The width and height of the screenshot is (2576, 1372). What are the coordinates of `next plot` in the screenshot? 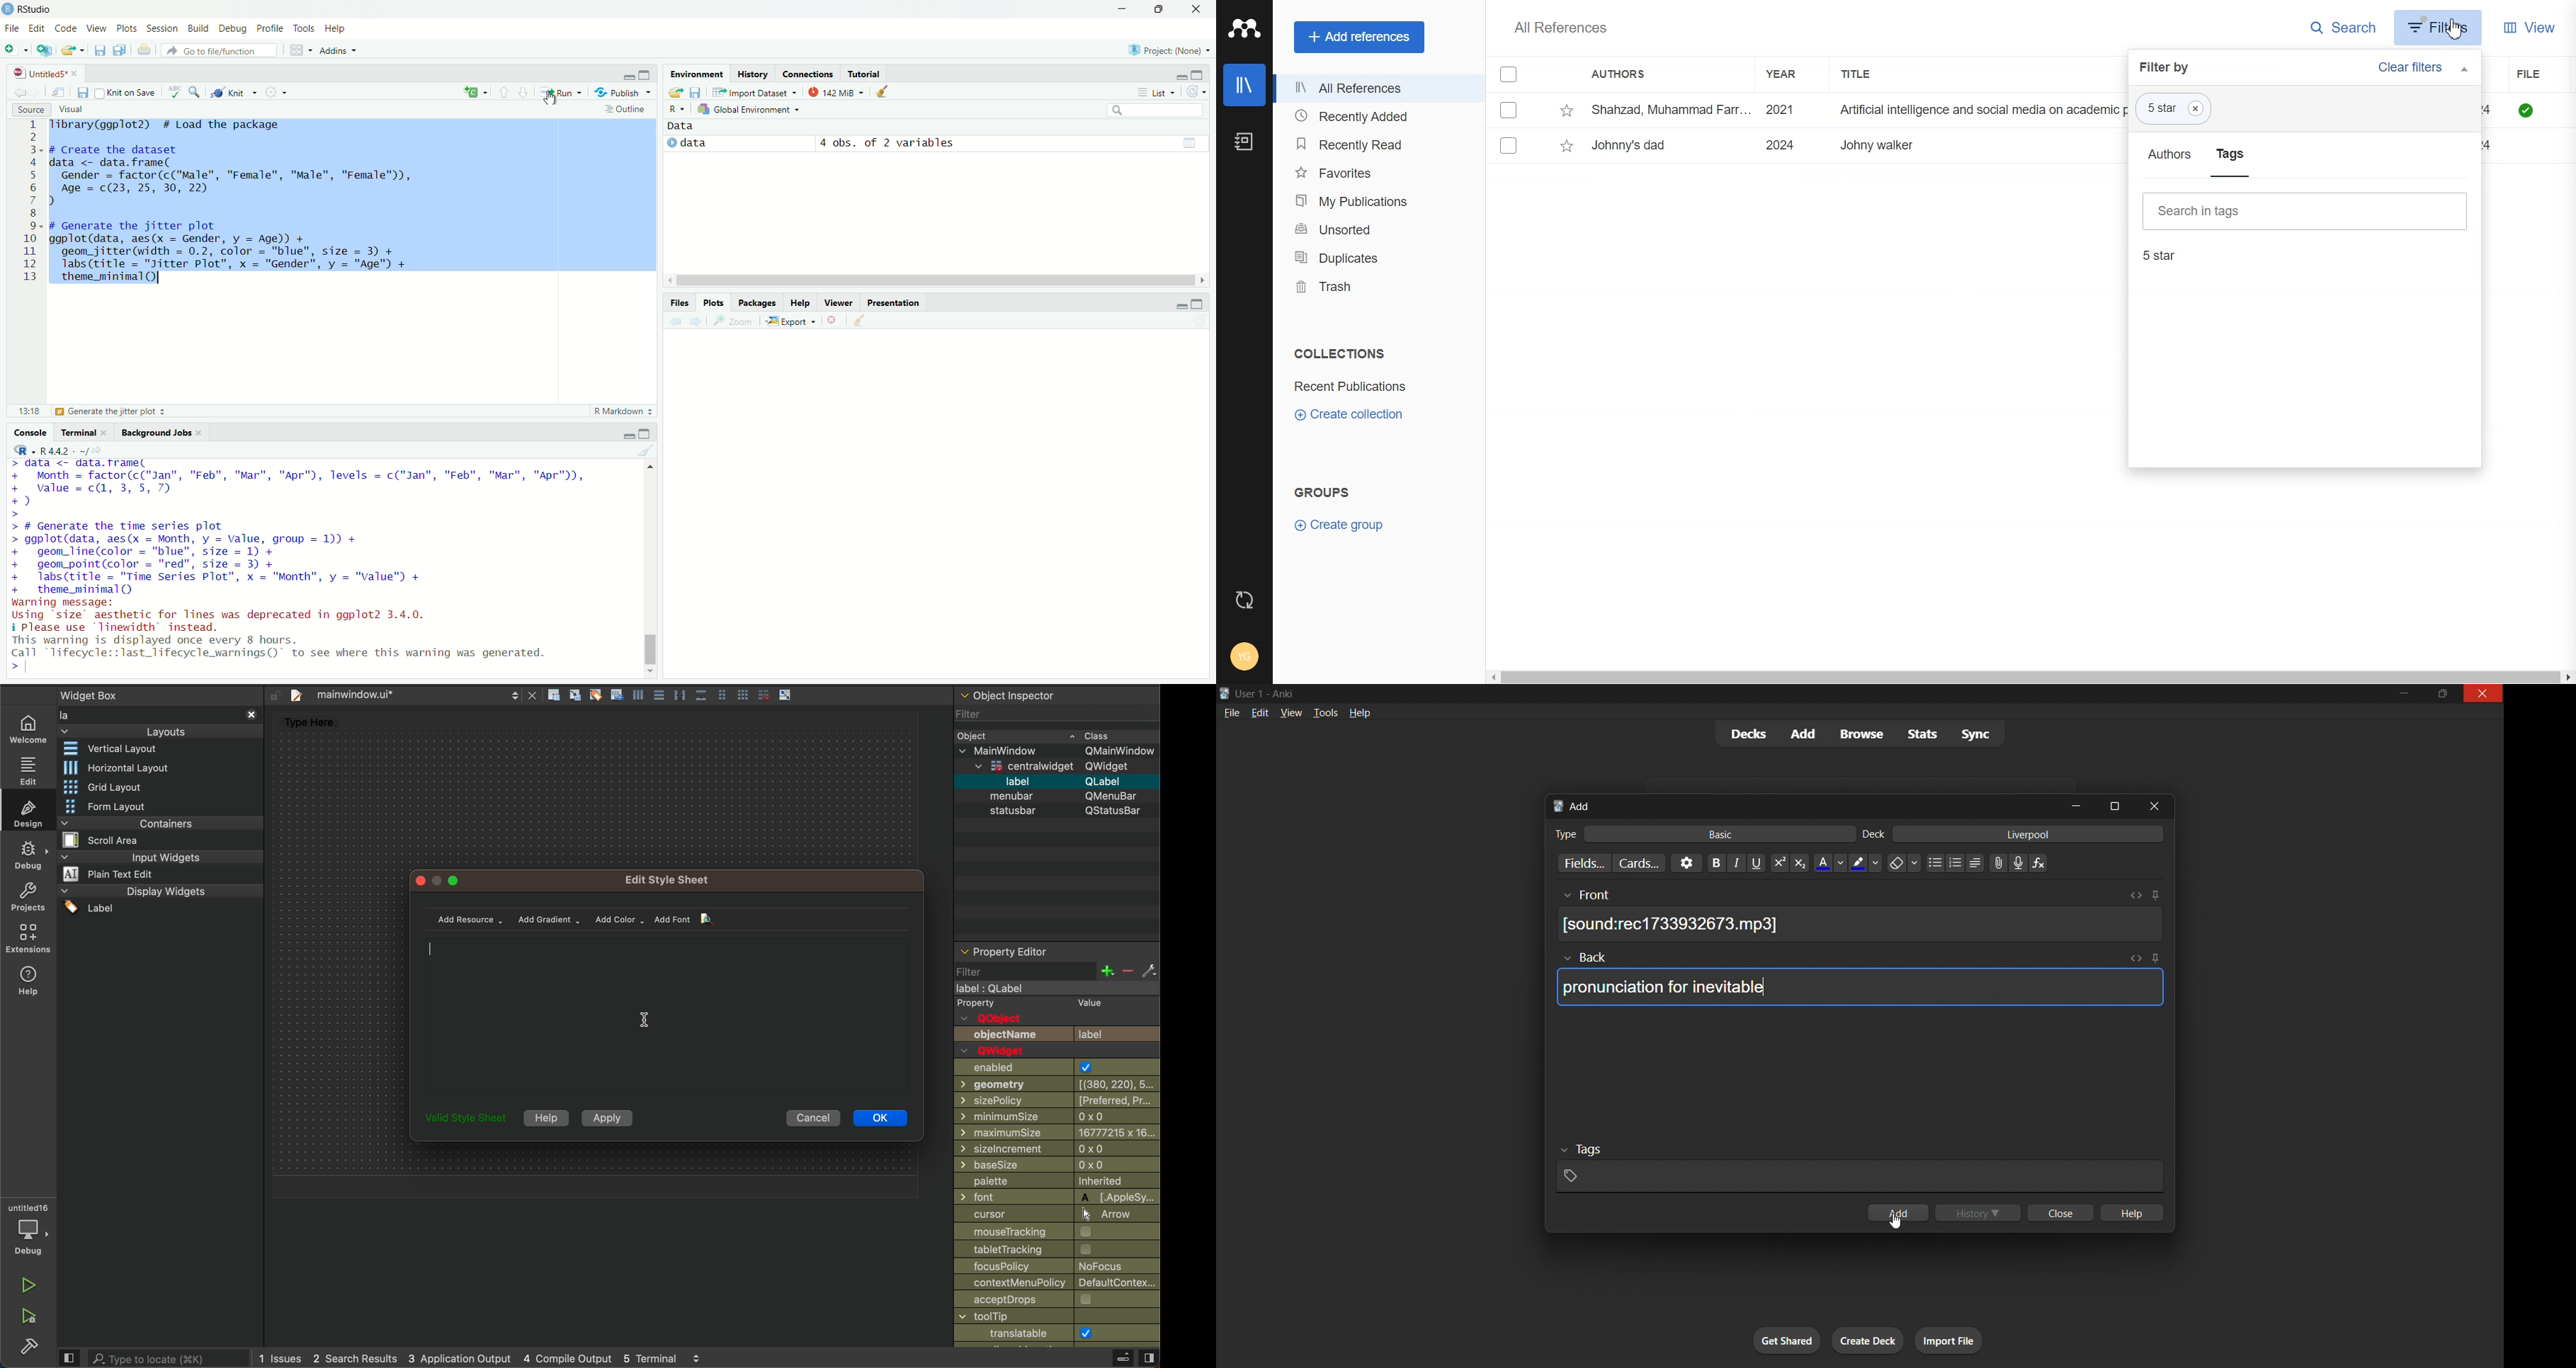 It's located at (697, 322).